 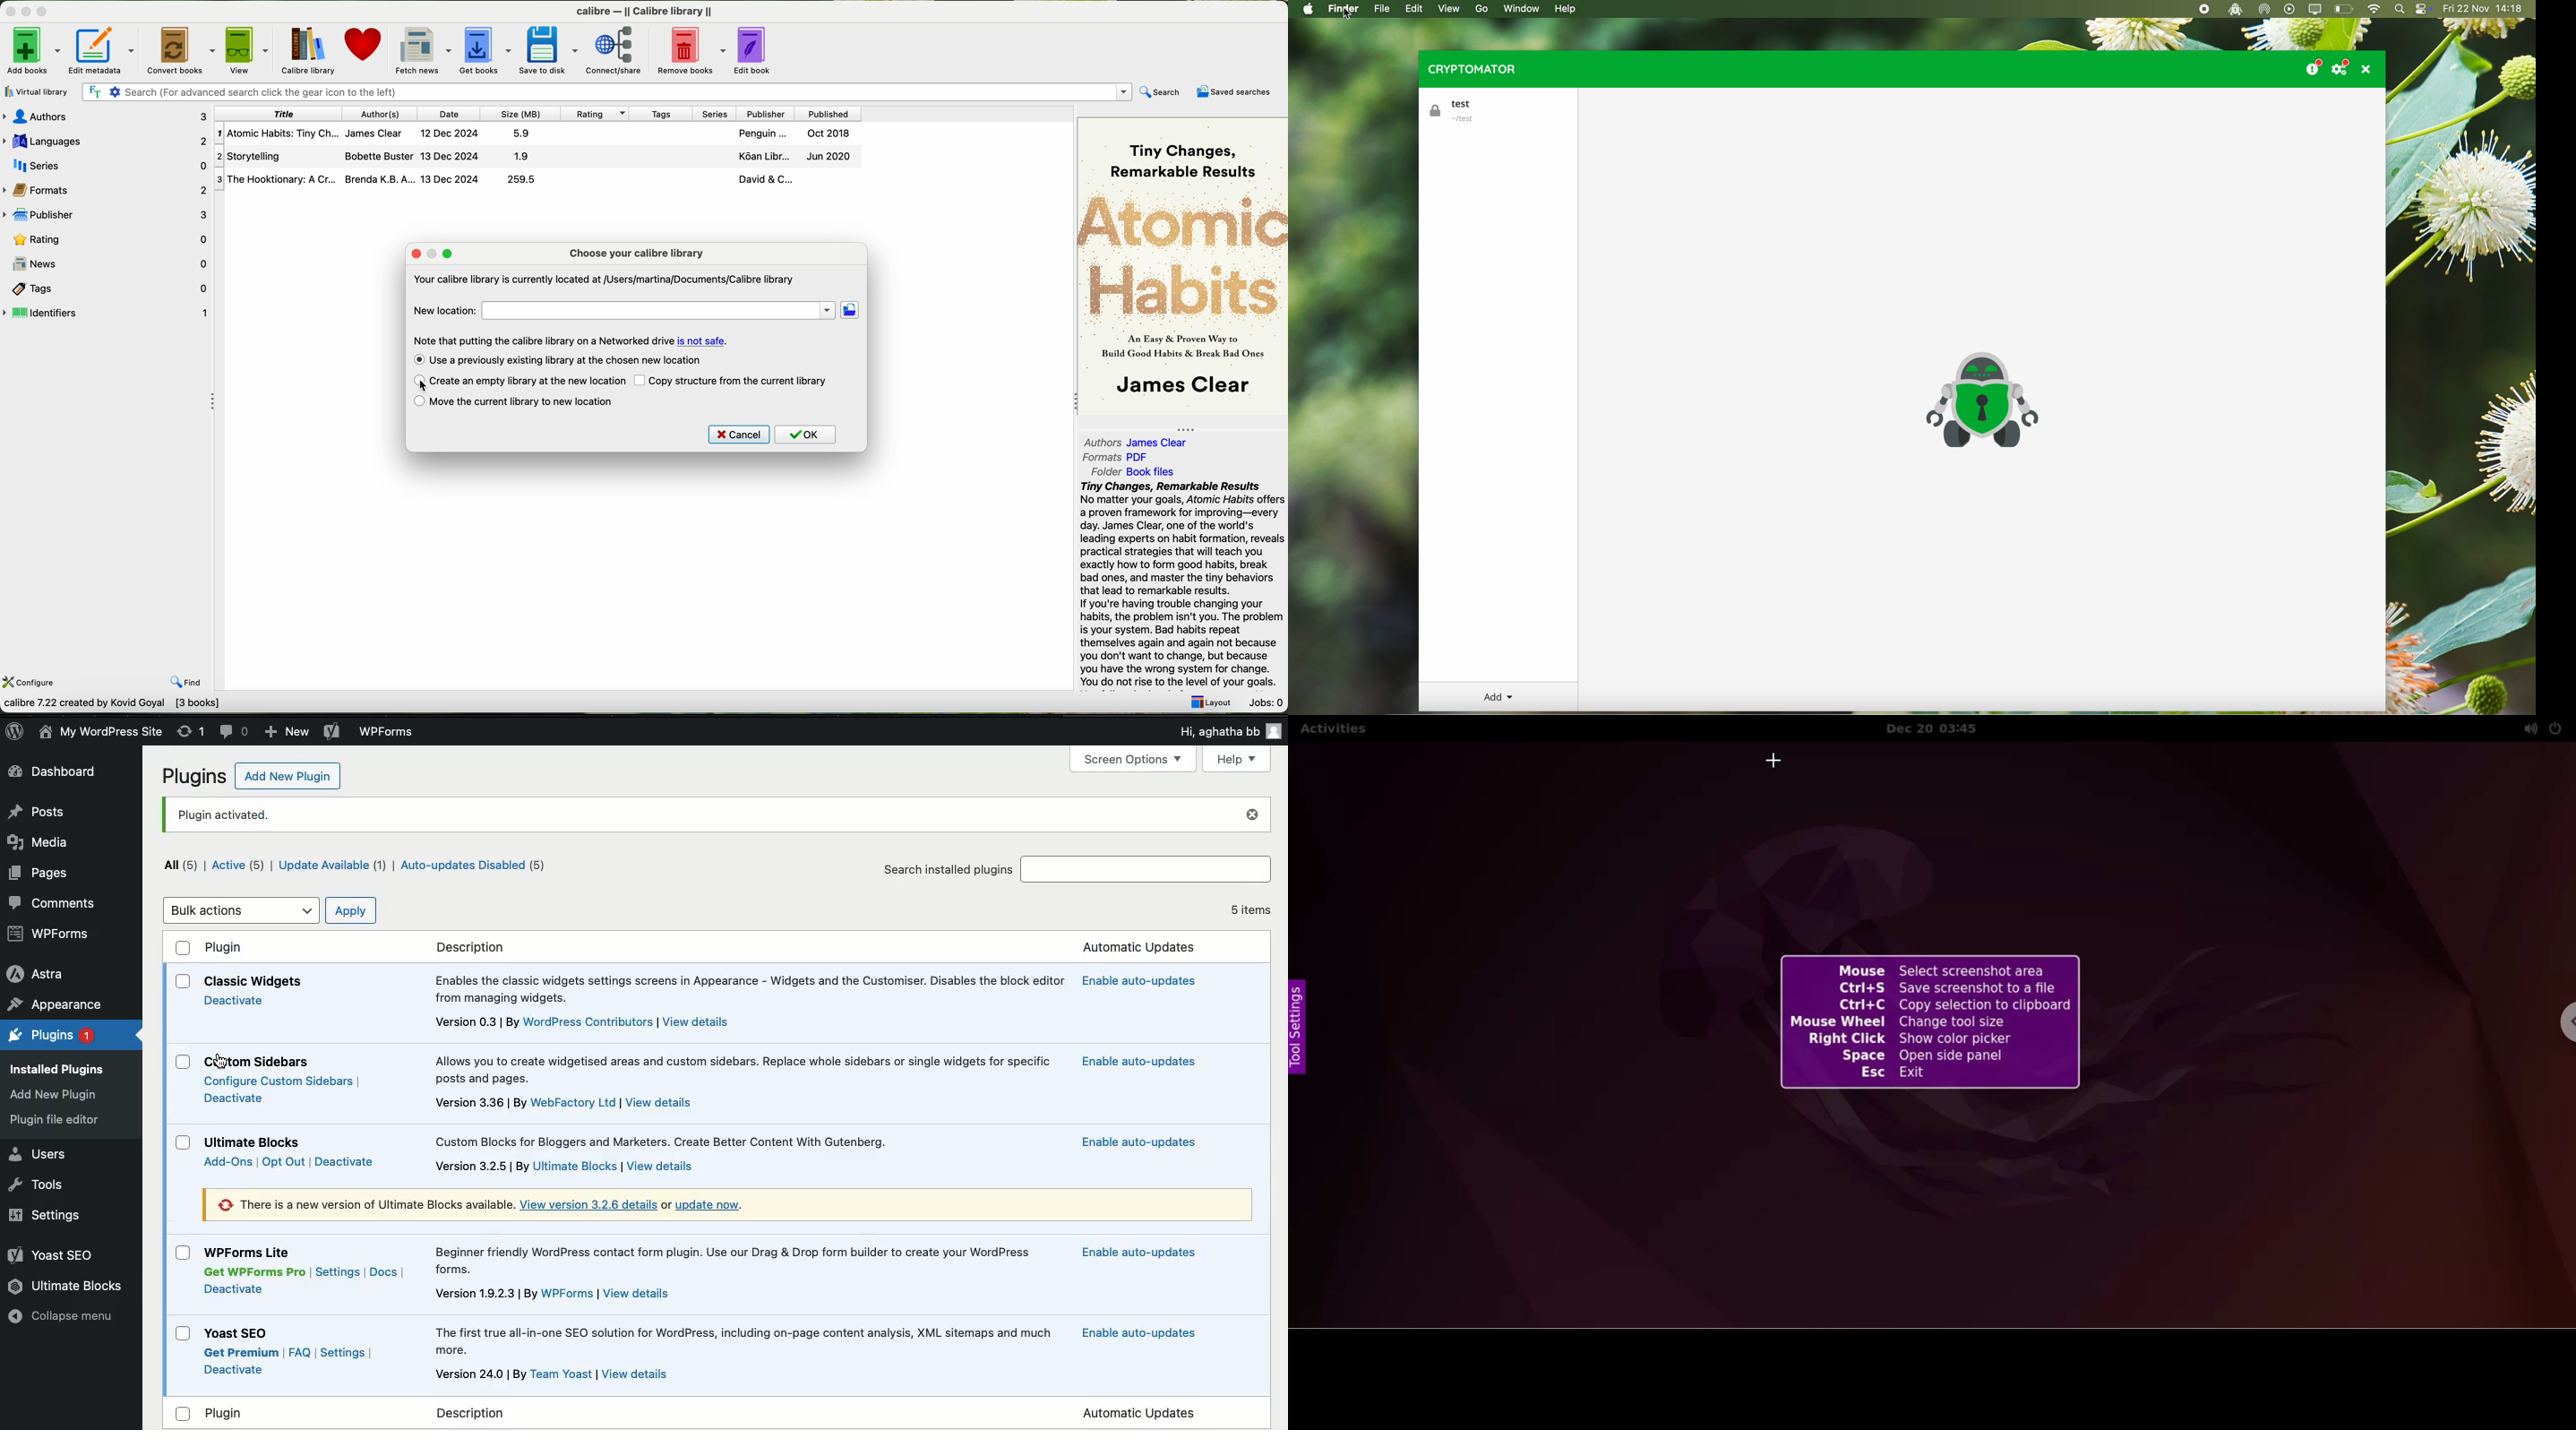 I want to click on controls, so click(x=2424, y=10).